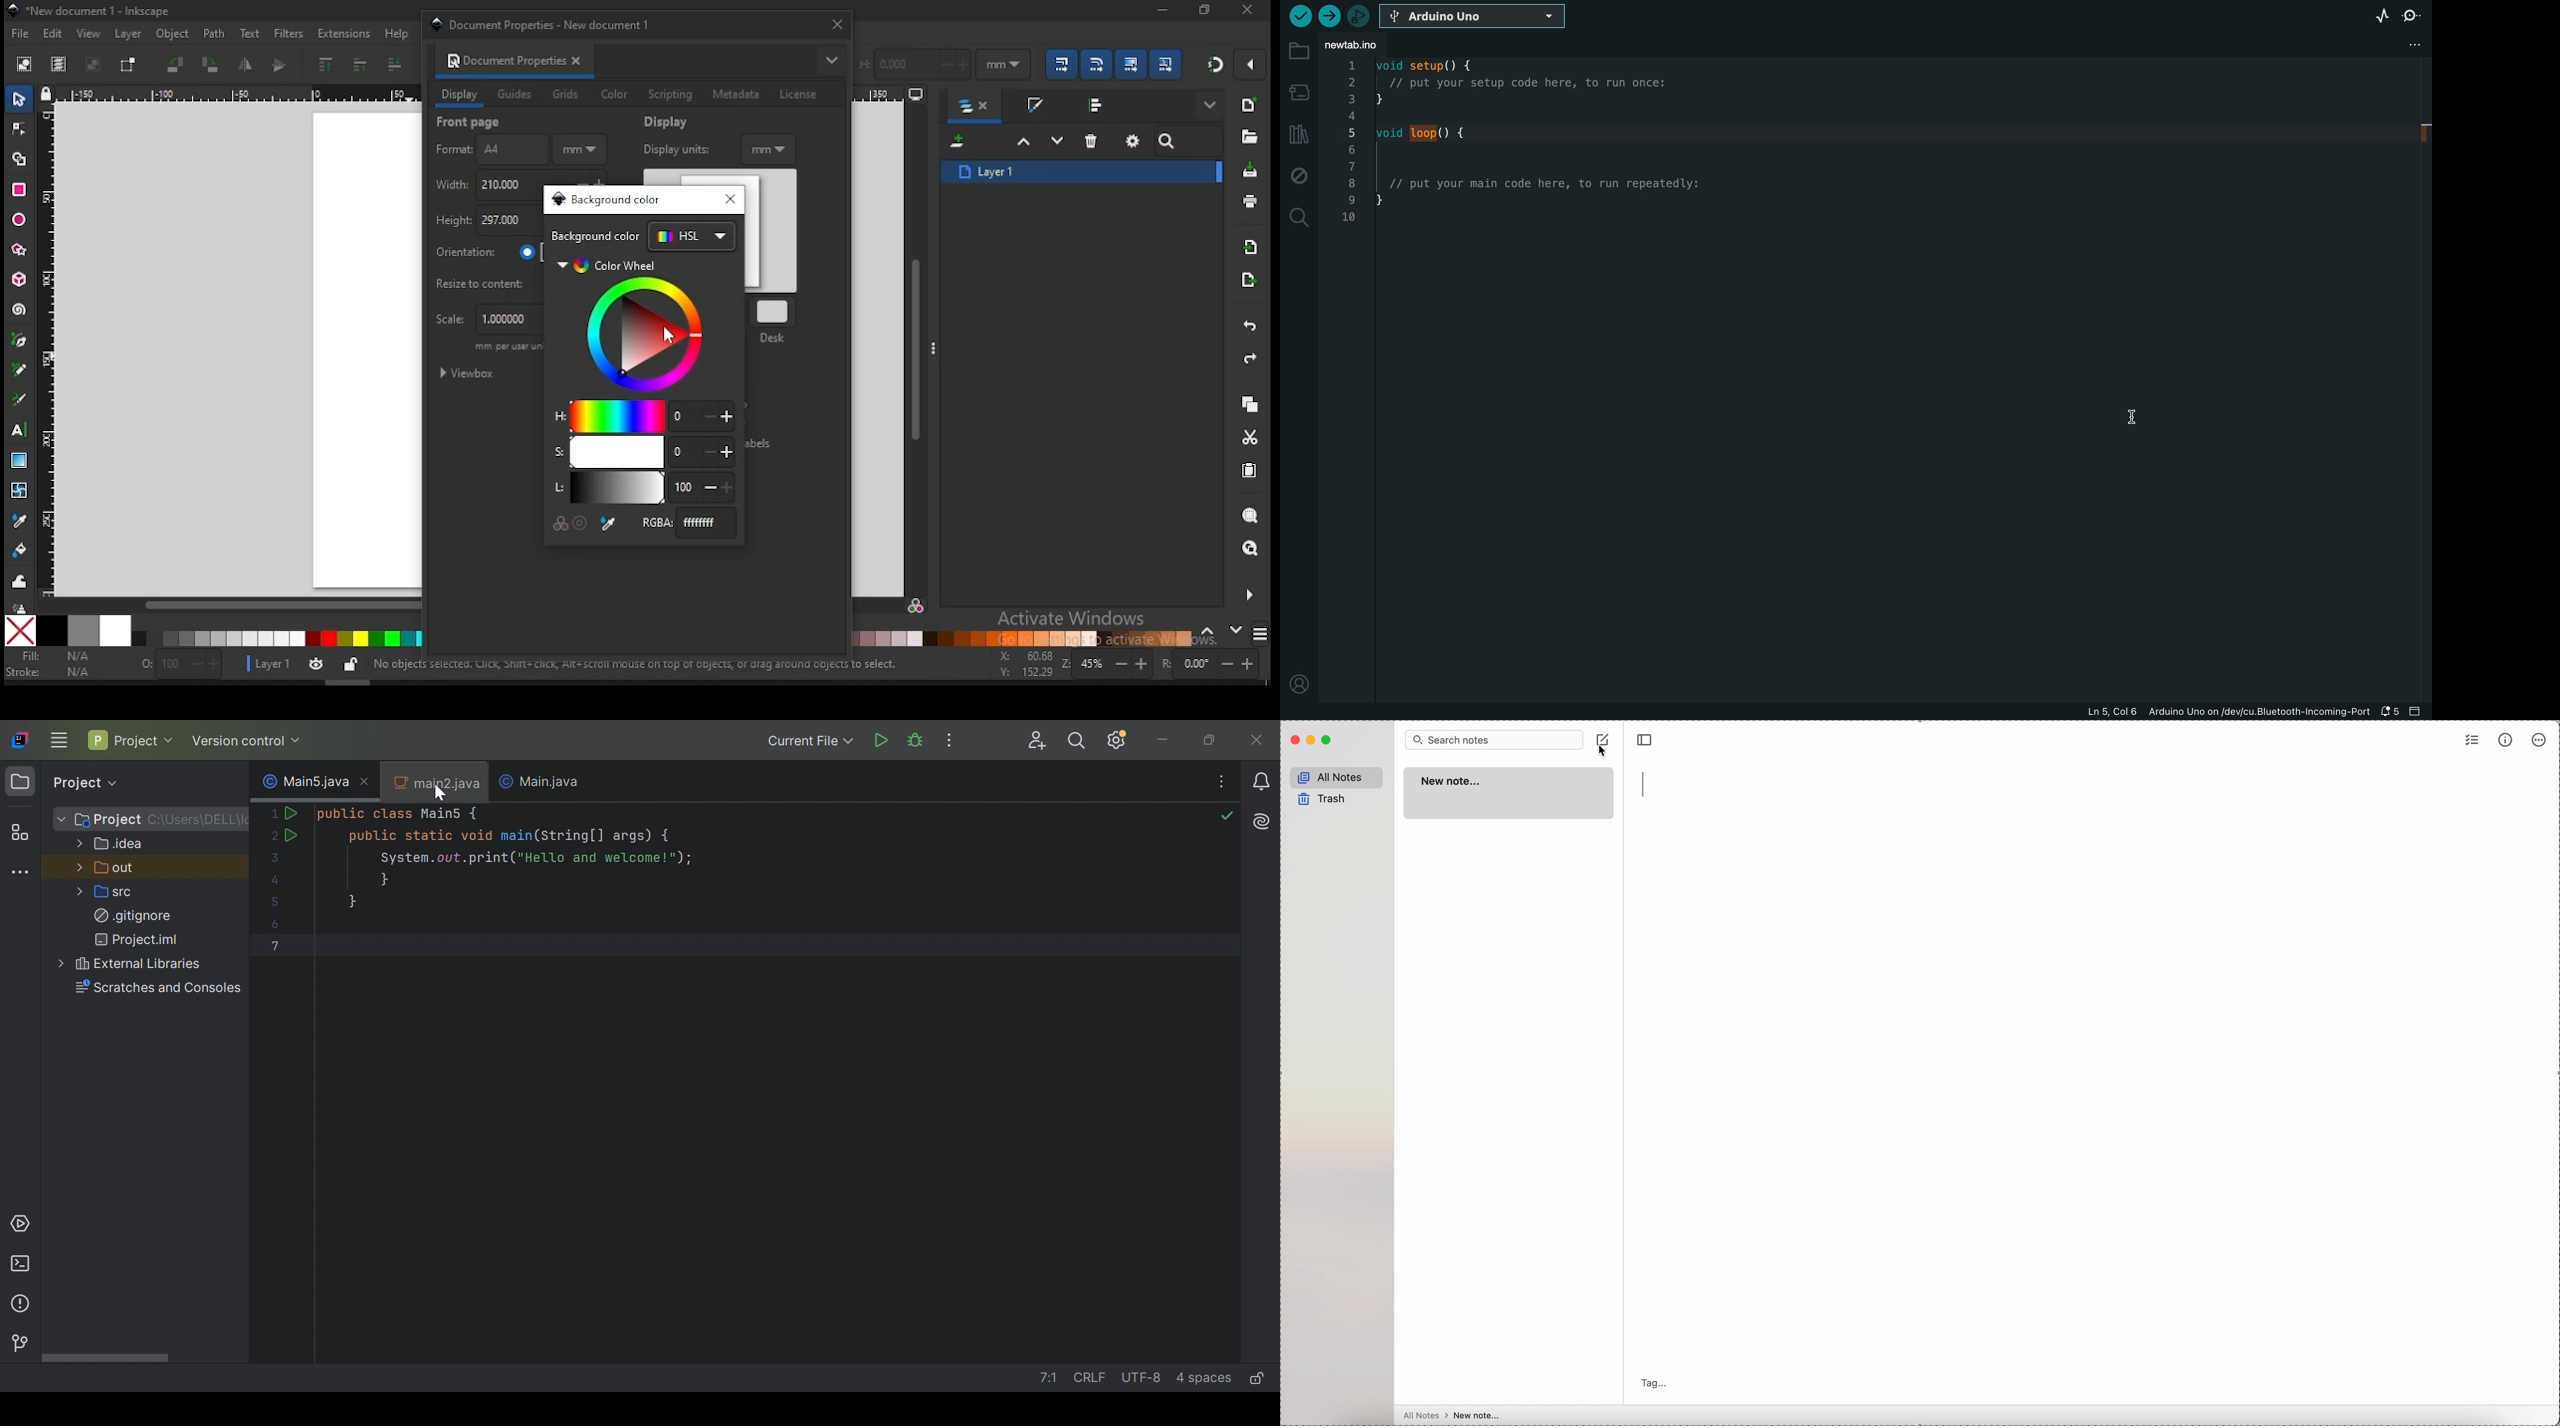  What do you see at coordinates (1131, 64) in the screenshot?
I see `move gradient along with objects` at bounding box center [1131, 64].